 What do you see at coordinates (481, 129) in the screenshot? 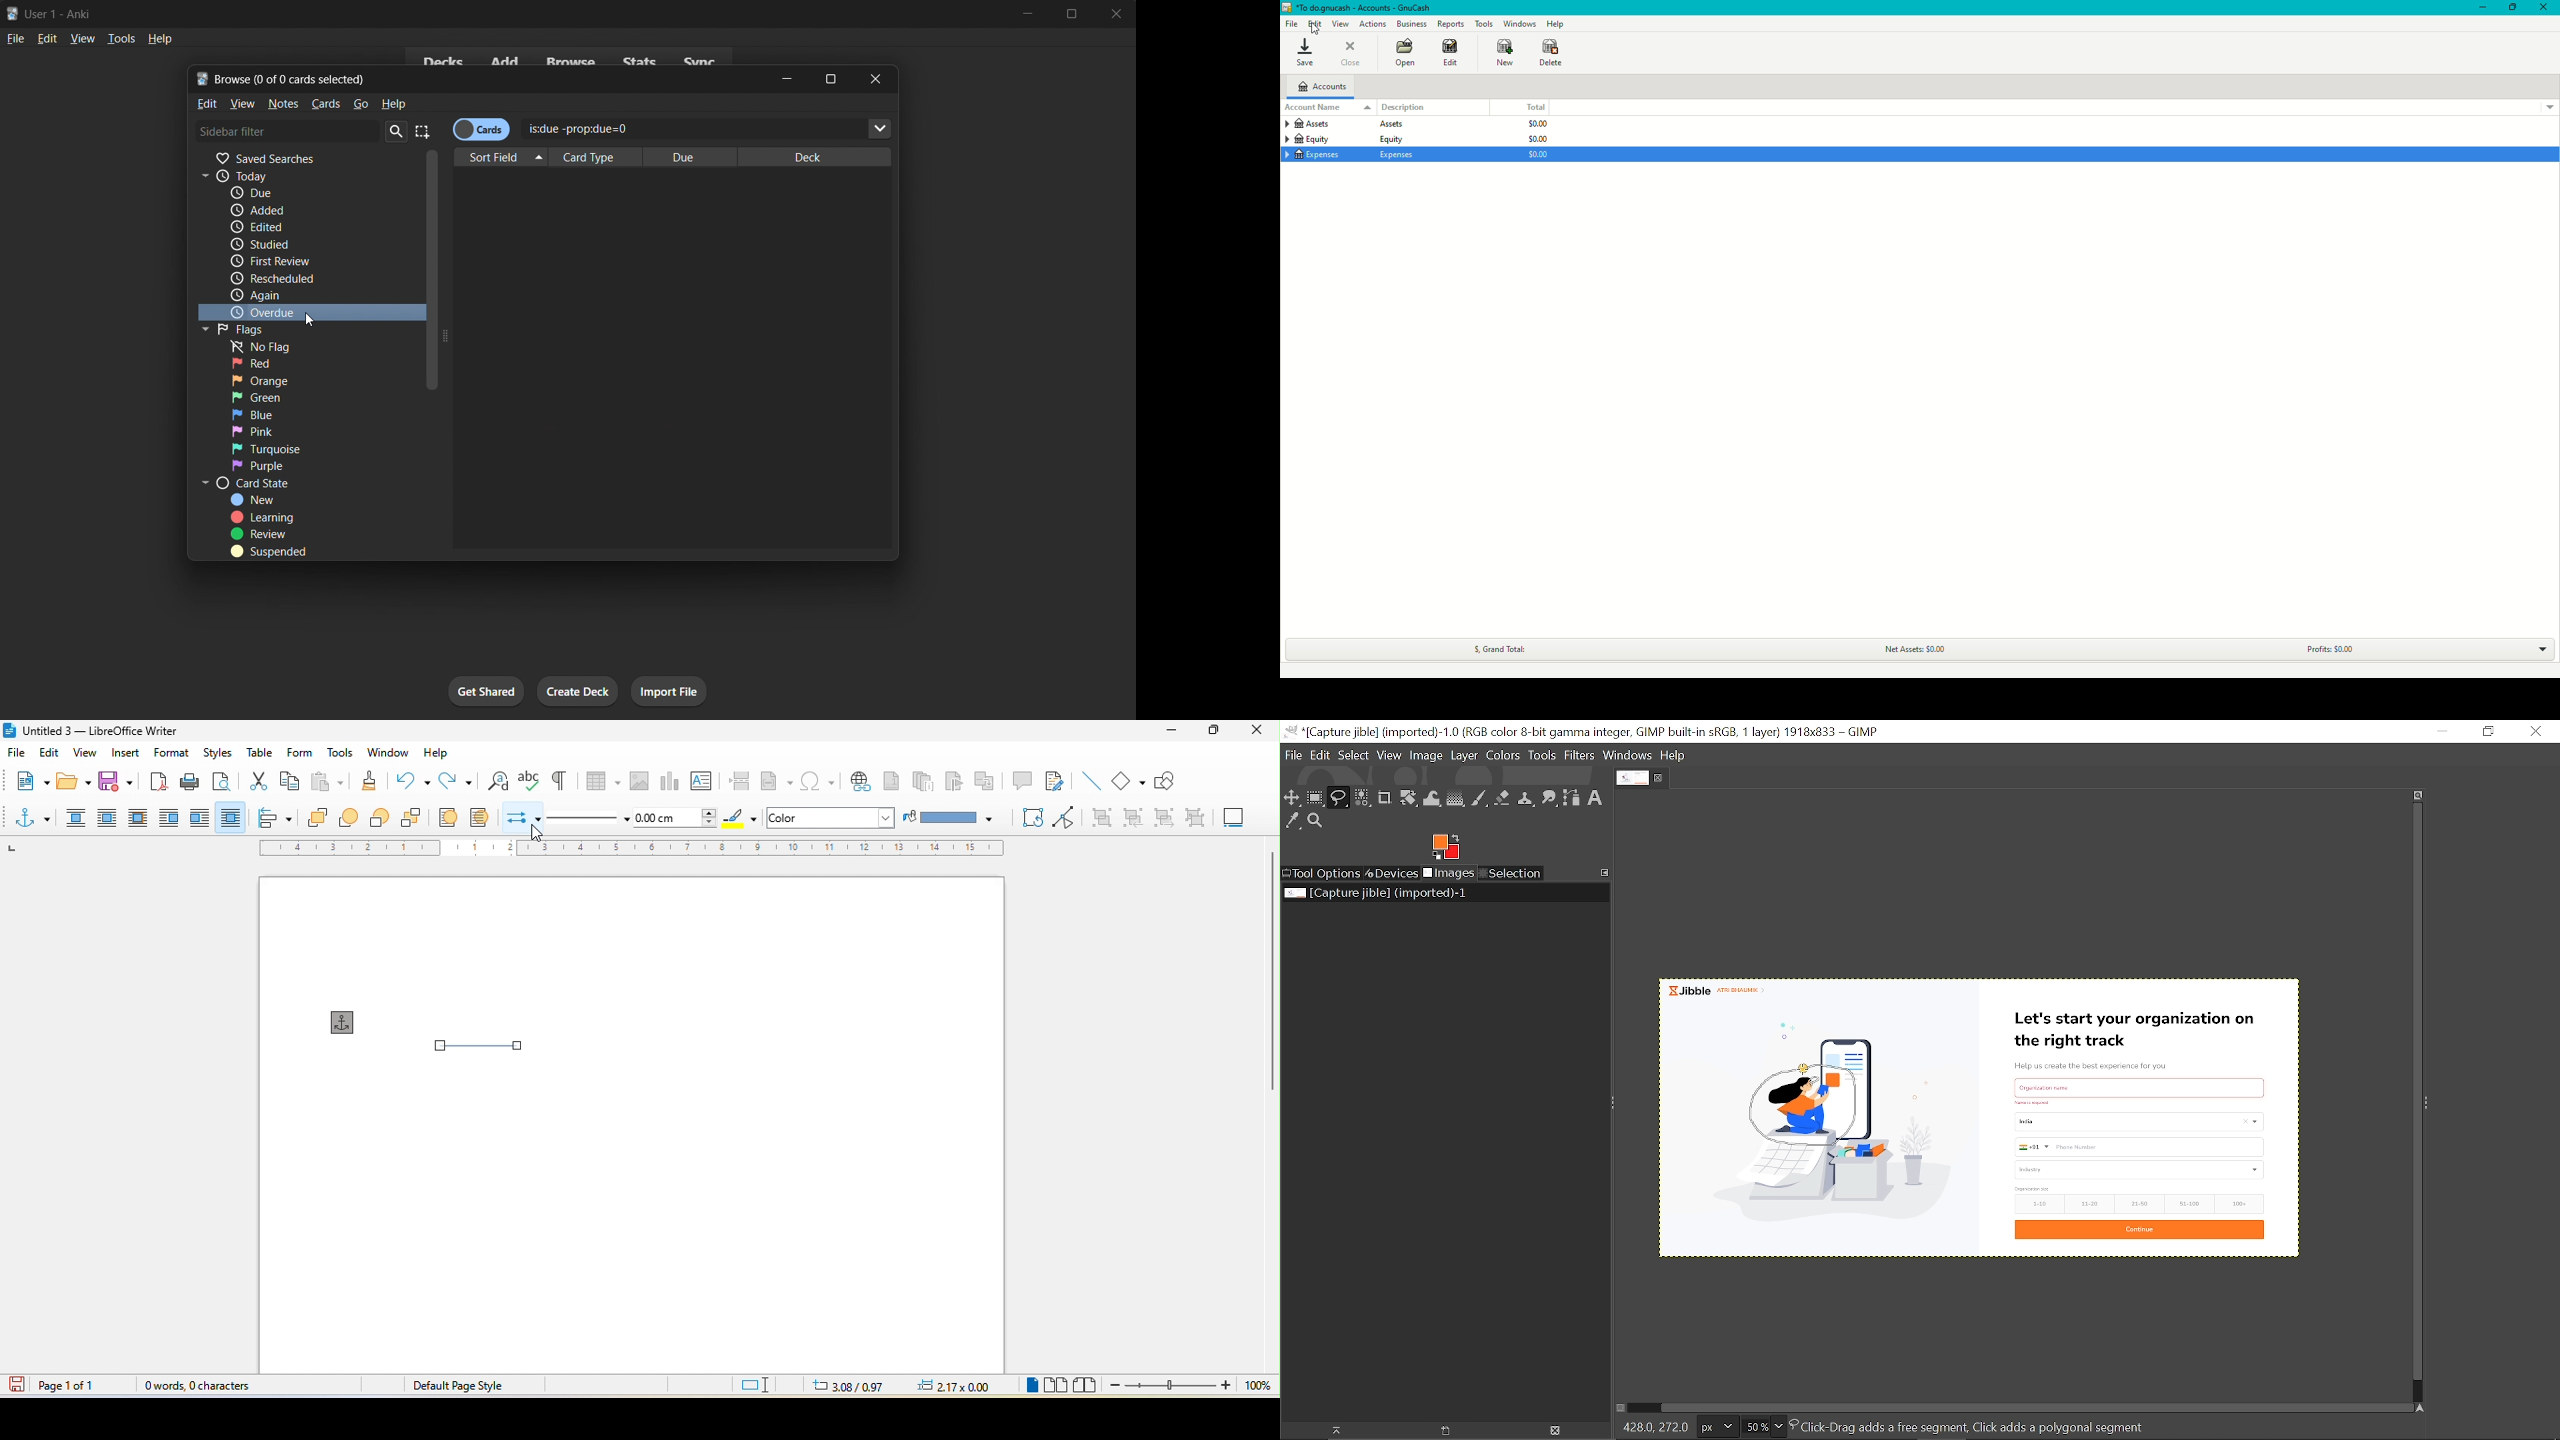
I see `cards/notes toggle` at bounding box center [481, 129].